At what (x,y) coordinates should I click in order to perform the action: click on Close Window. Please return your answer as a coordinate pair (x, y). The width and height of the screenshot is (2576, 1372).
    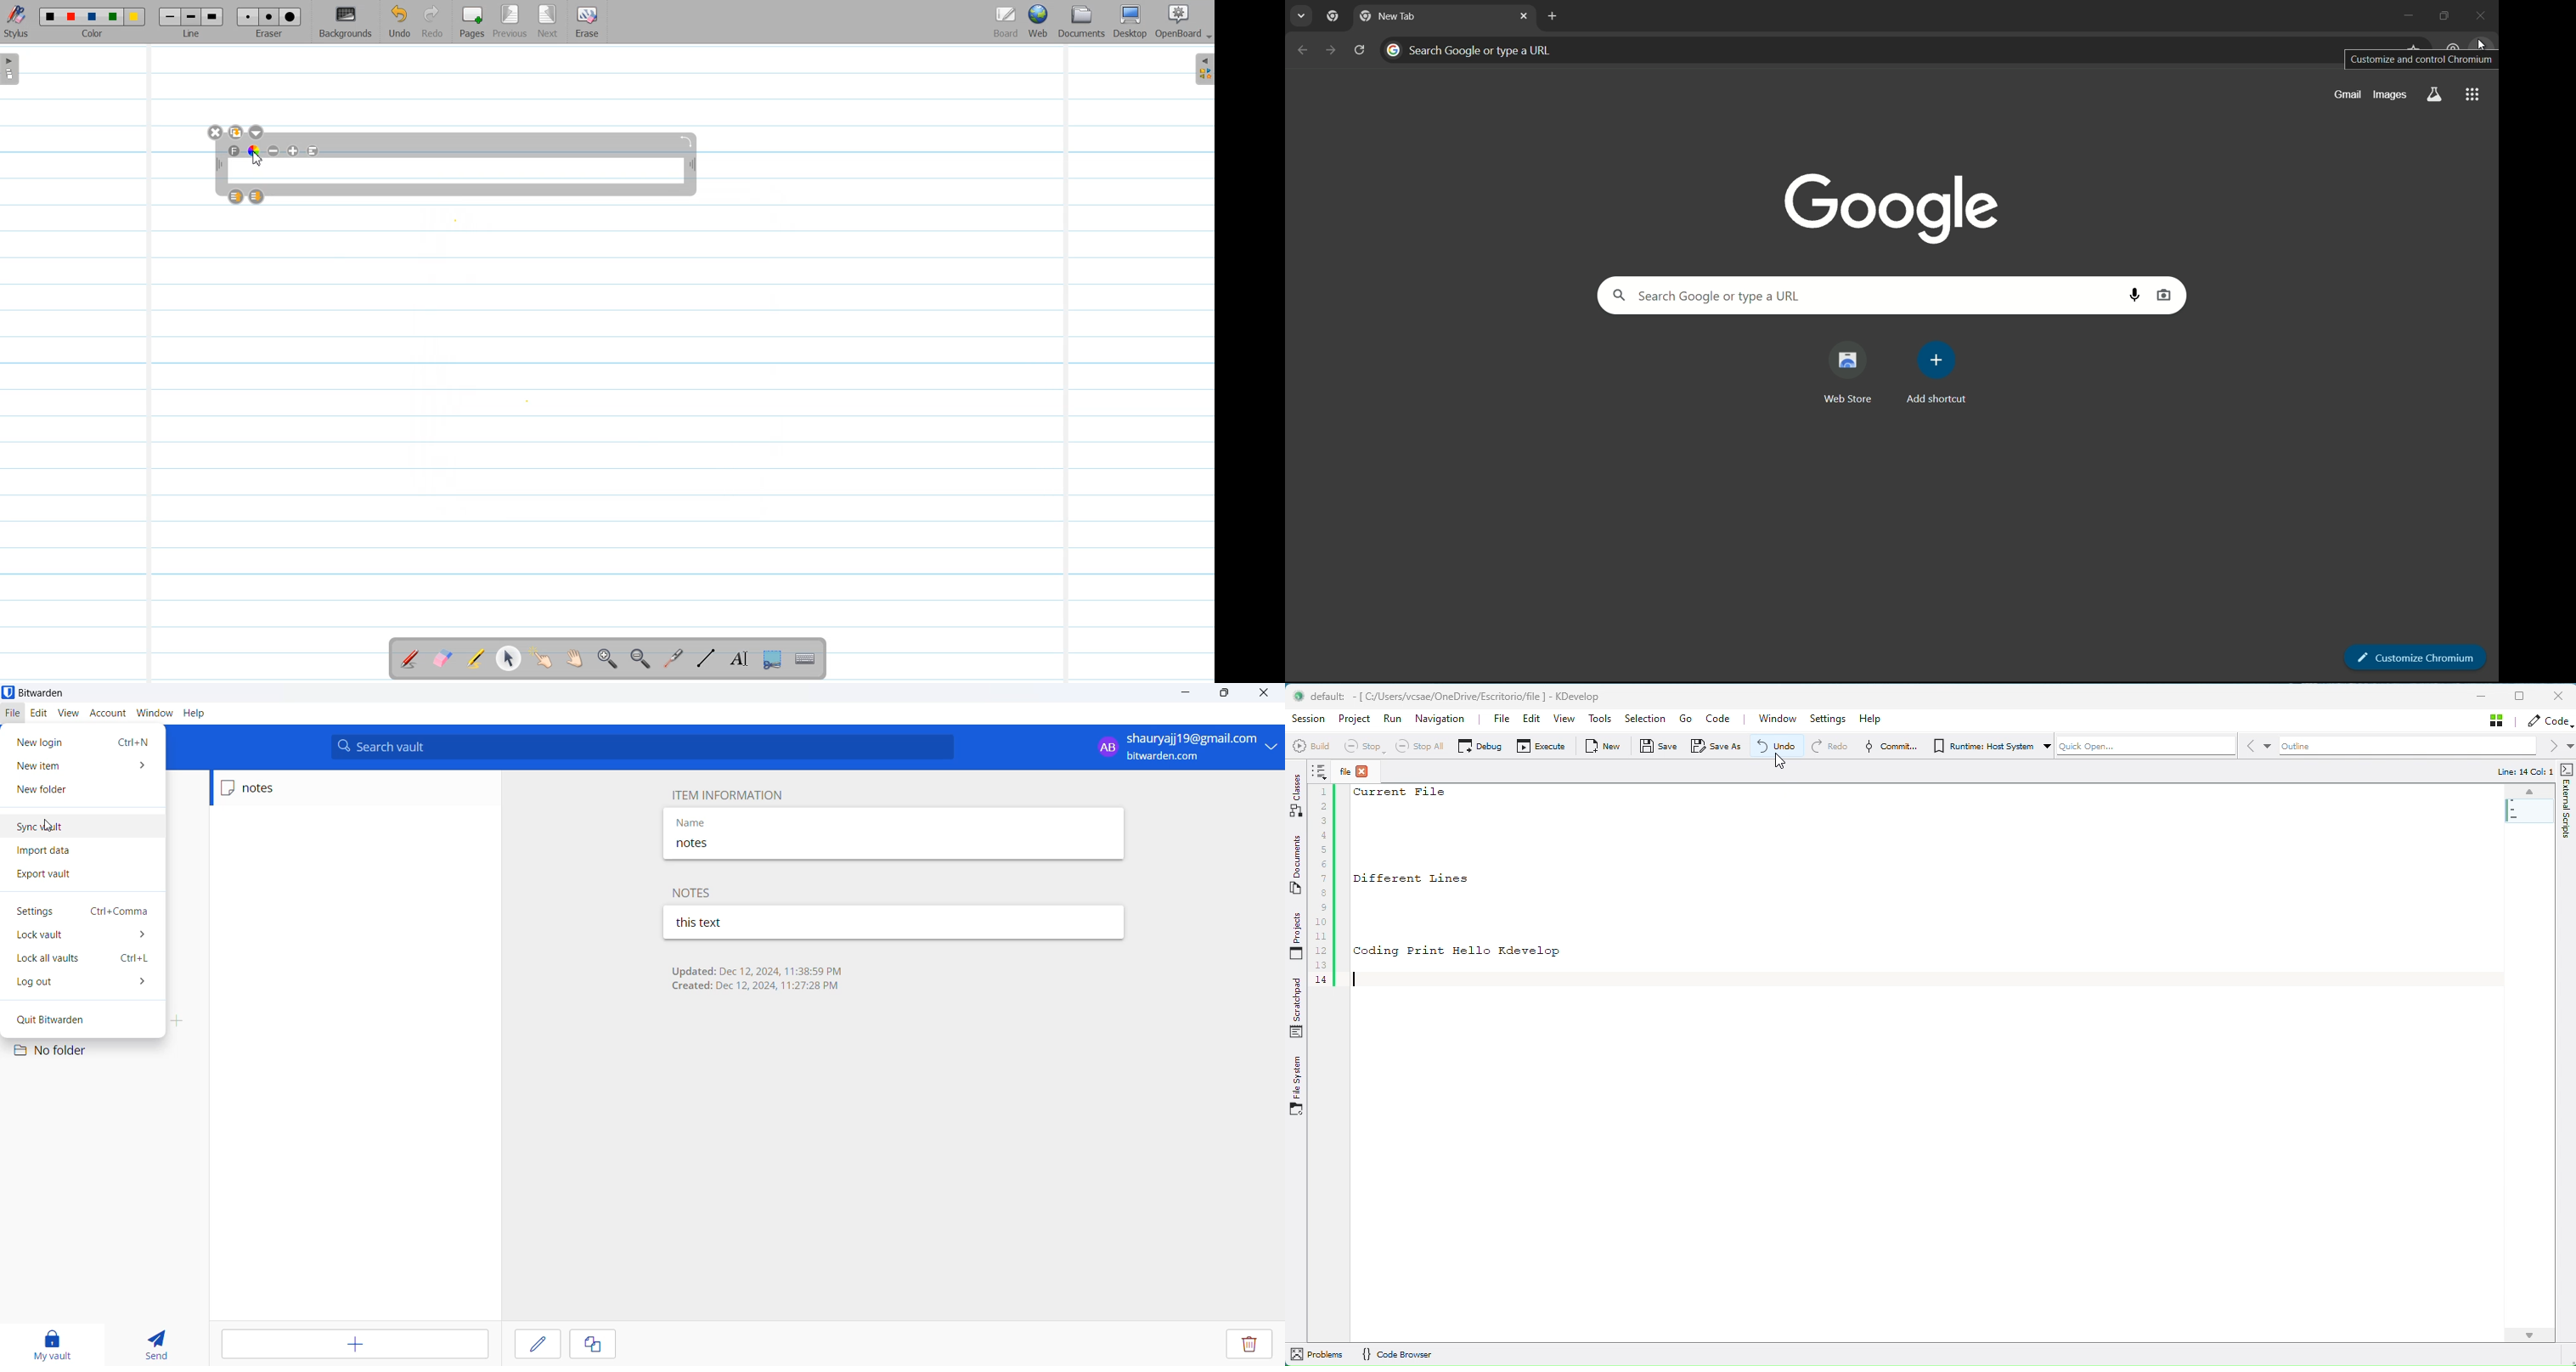
    Looking at the image, I should click on (216, 132).